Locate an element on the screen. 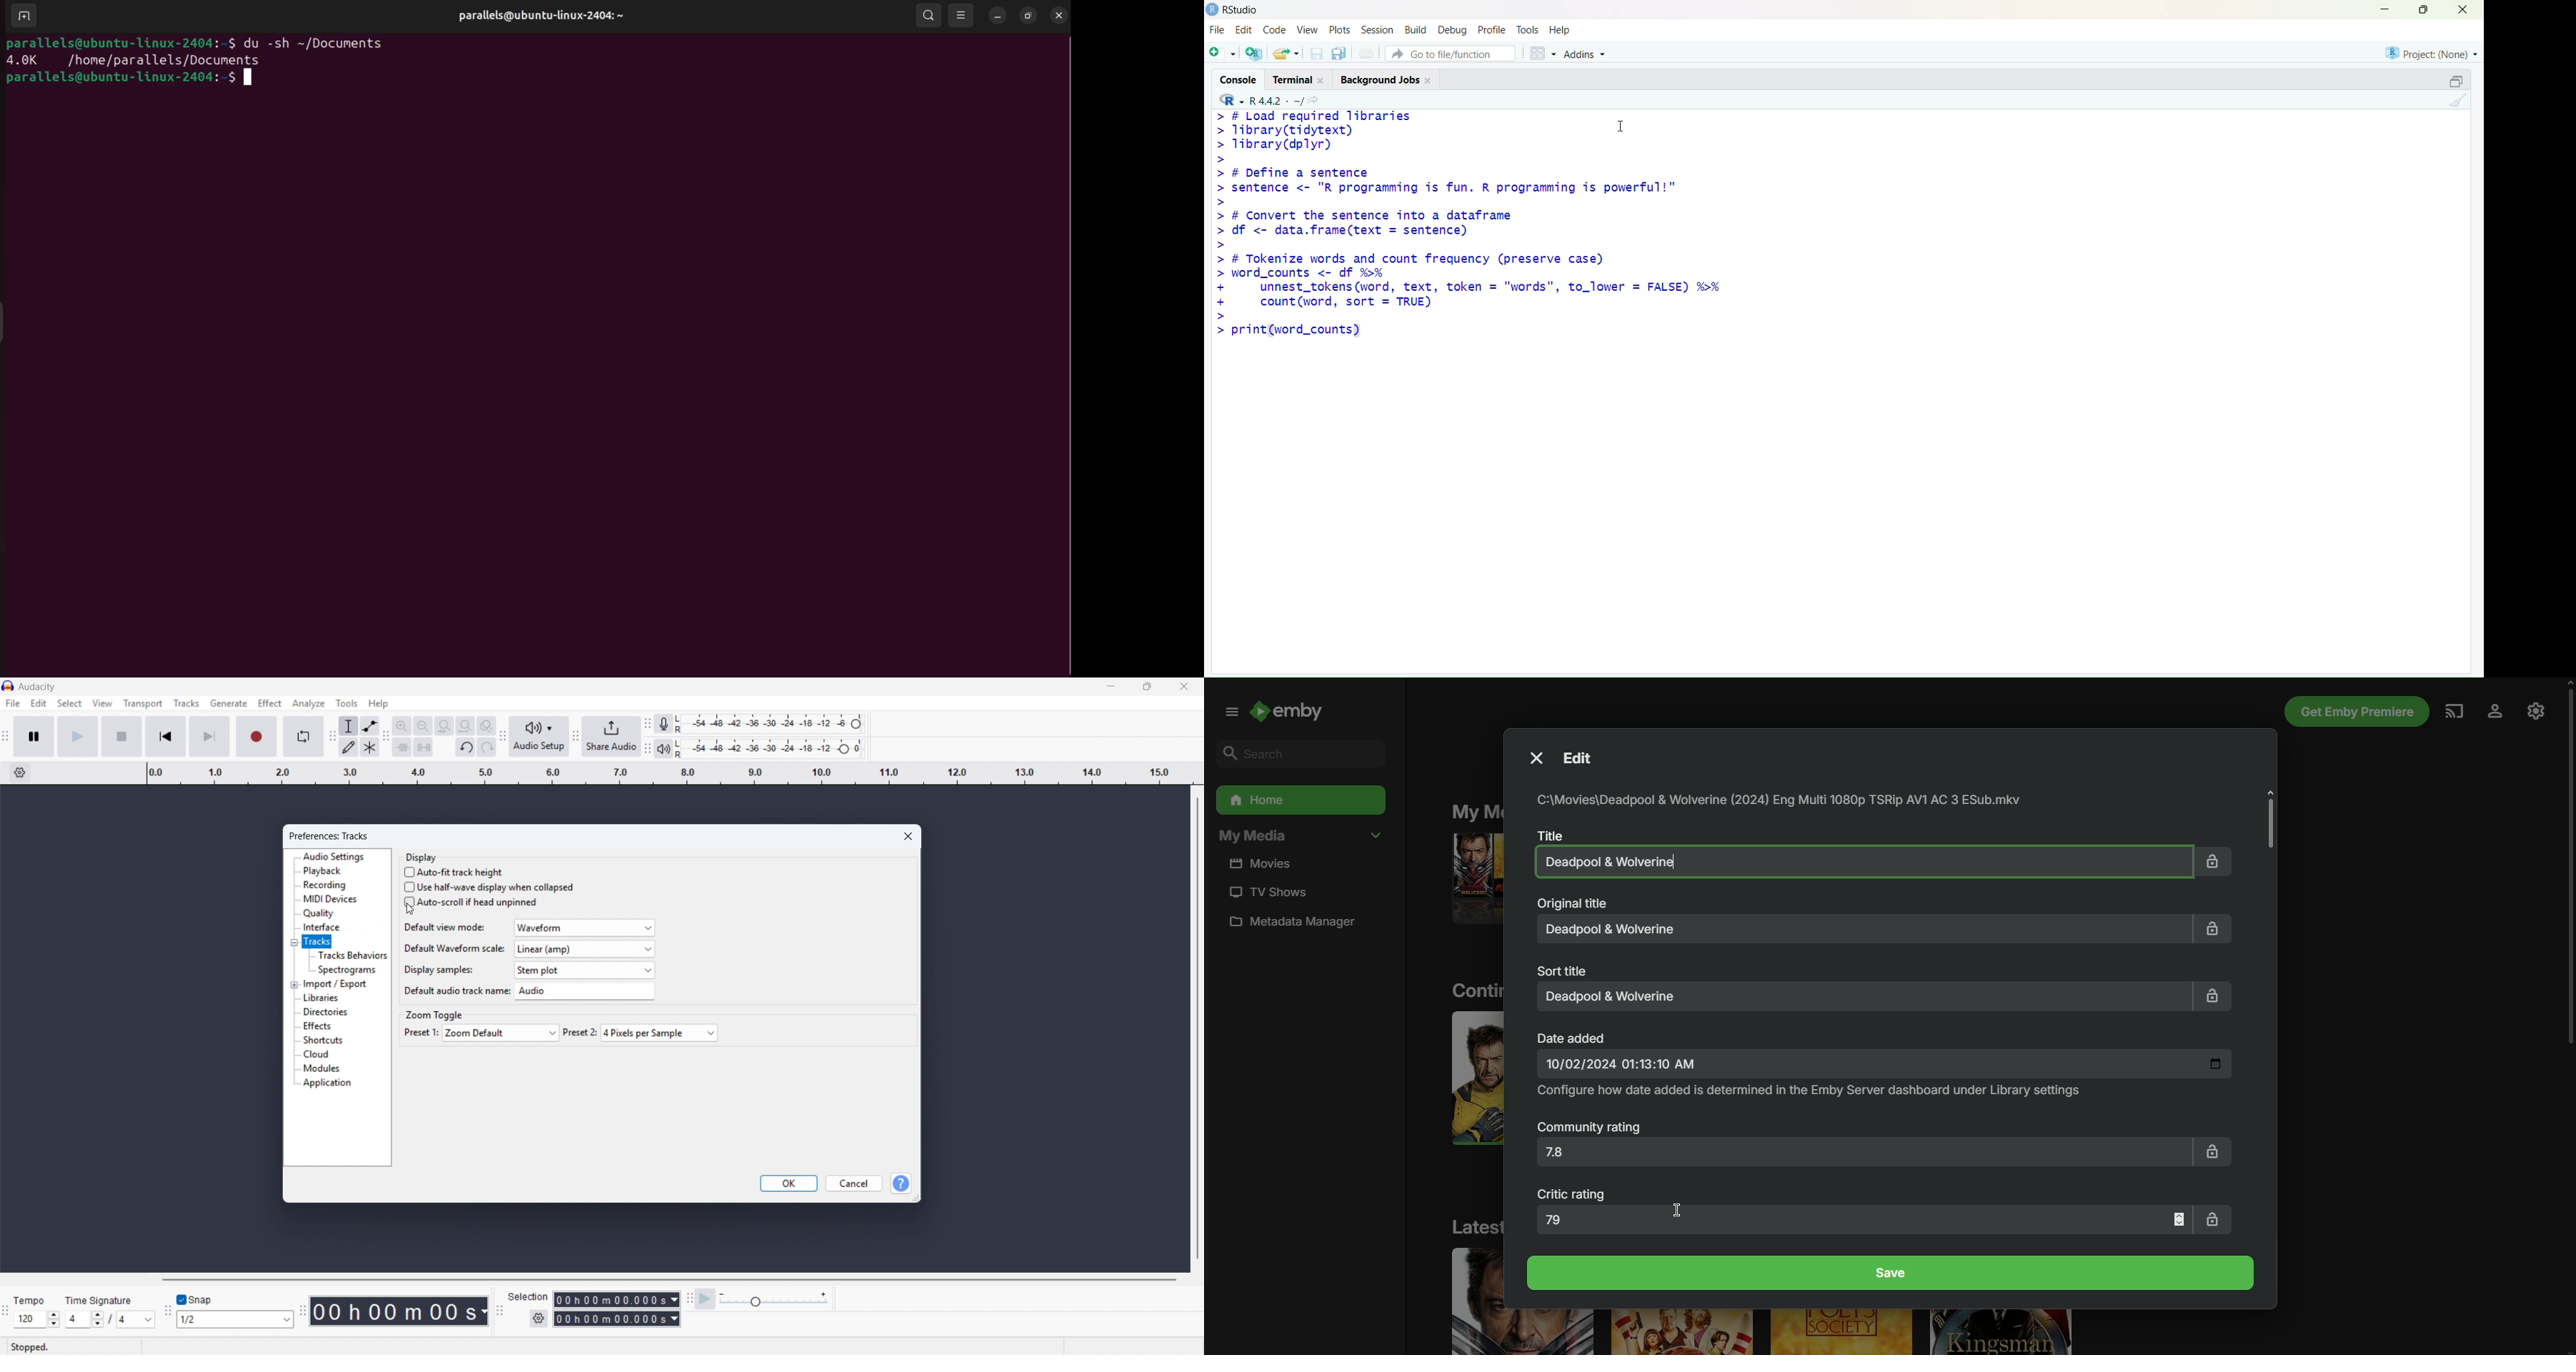  background jobs is located at coordinates (1387, 81).